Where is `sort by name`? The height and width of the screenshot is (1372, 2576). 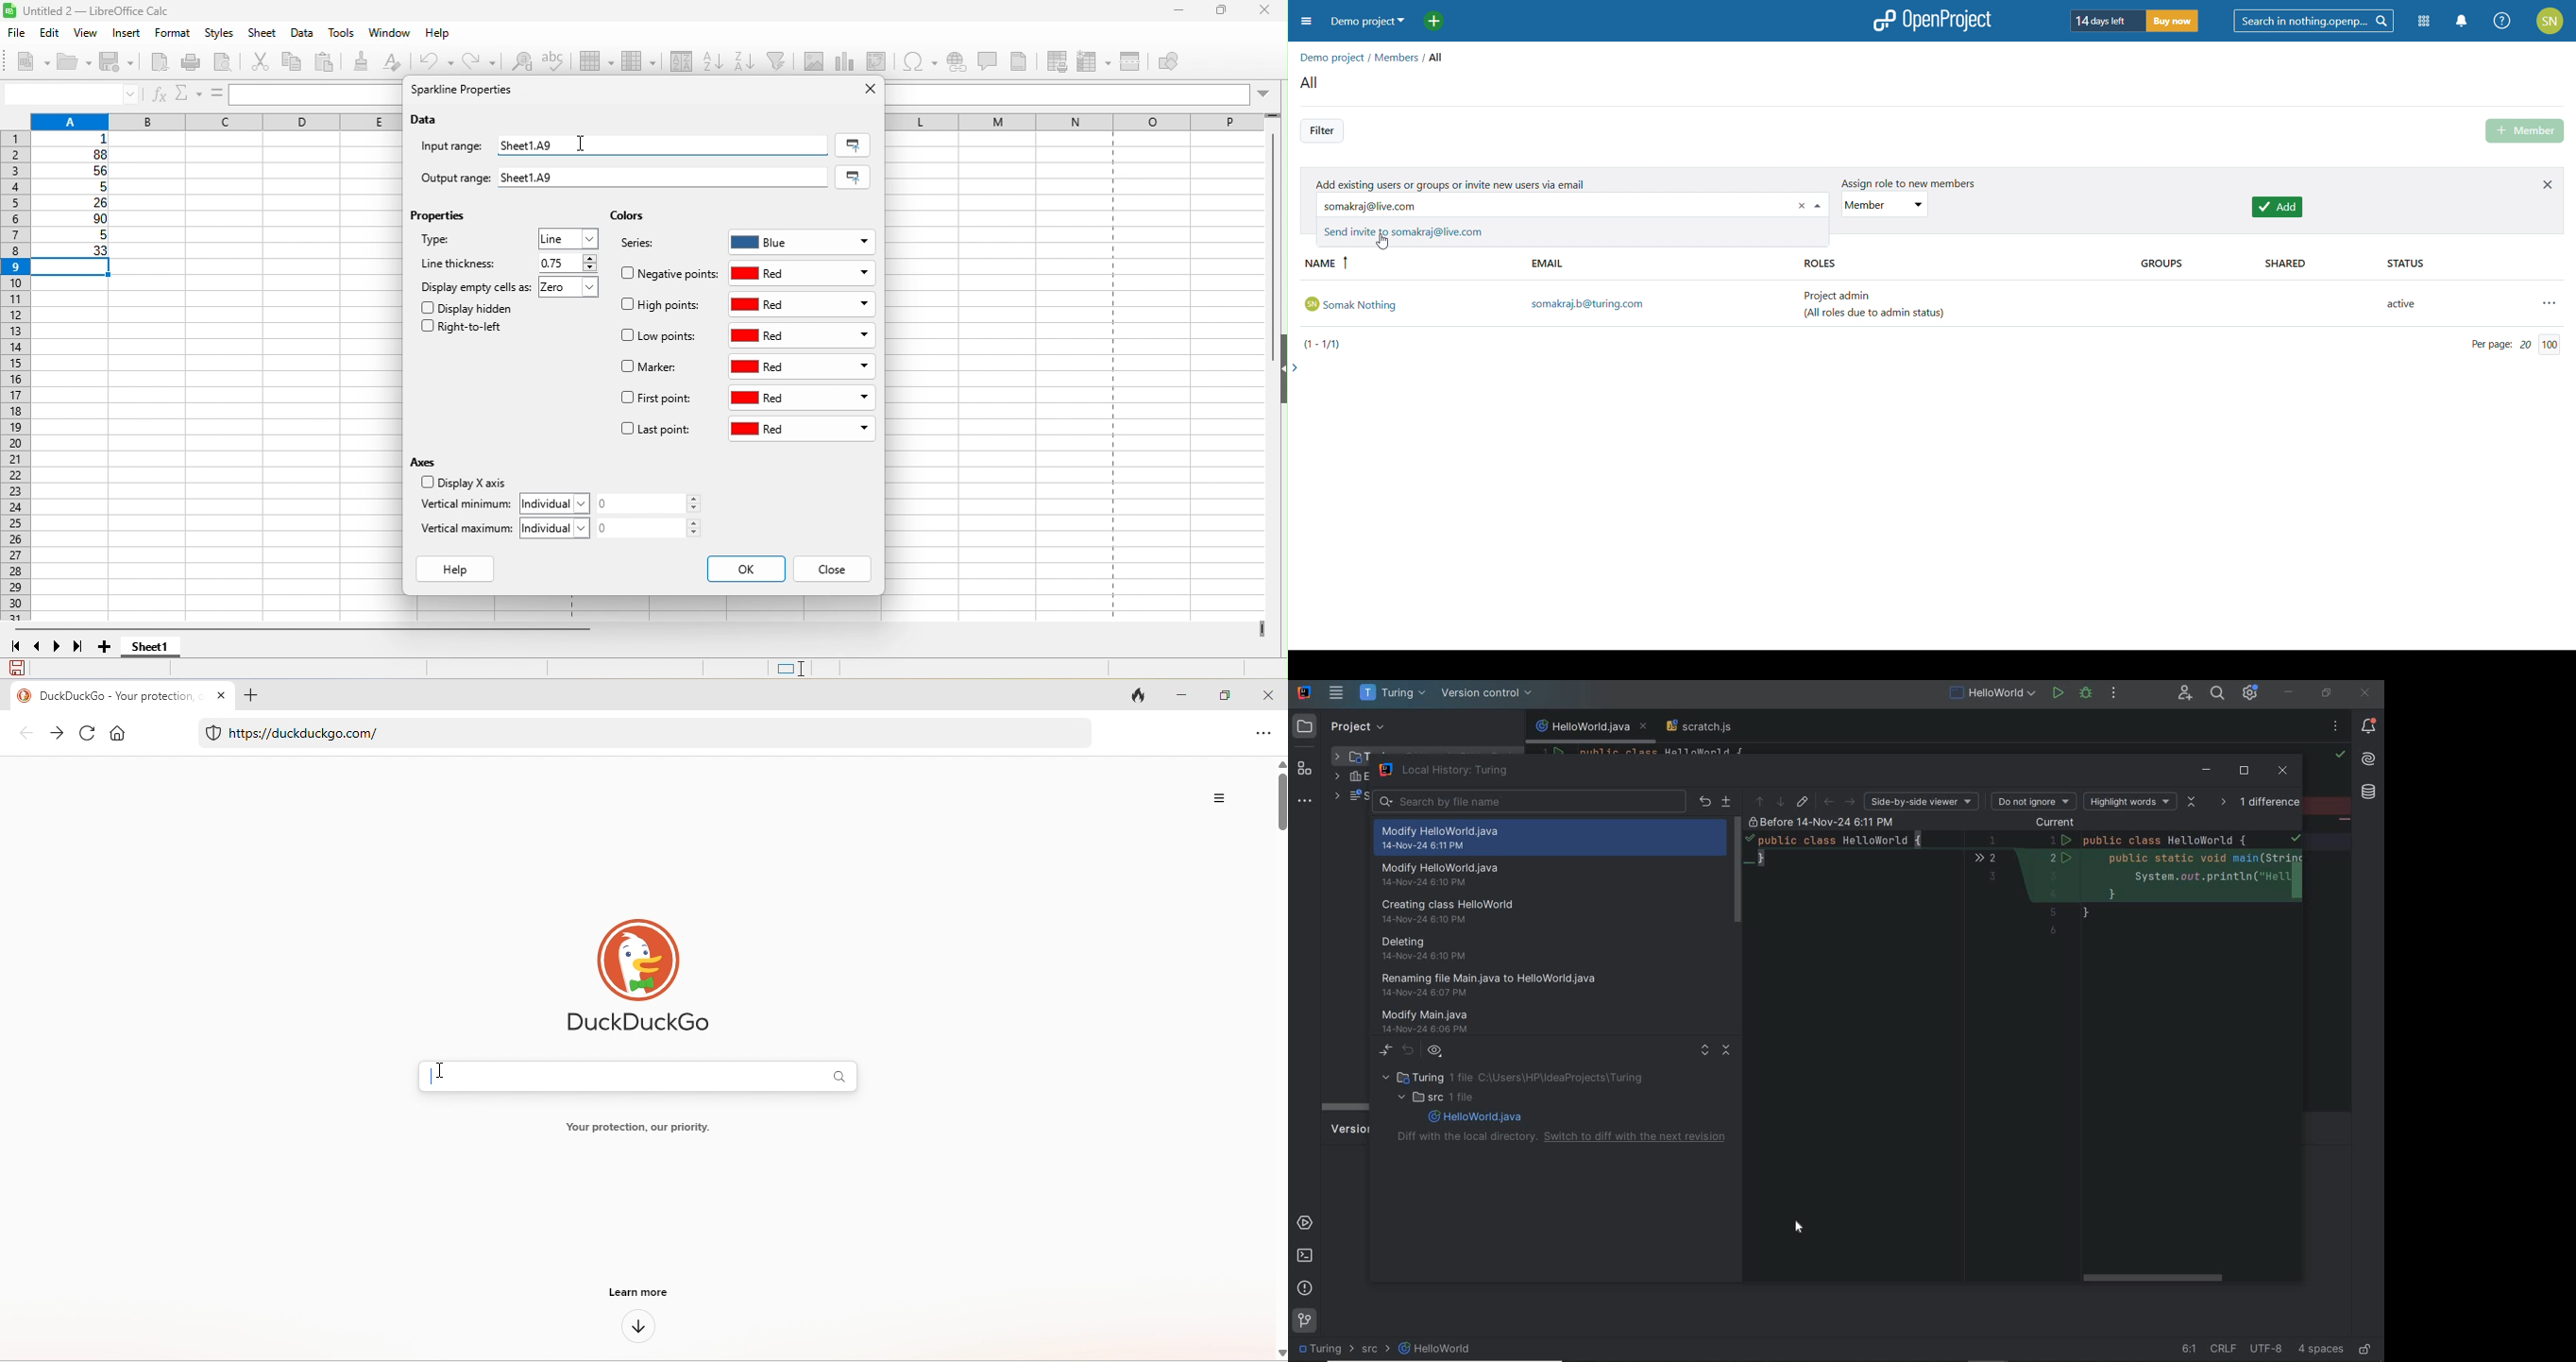
sort by name is located at coordinates (1411, 264).